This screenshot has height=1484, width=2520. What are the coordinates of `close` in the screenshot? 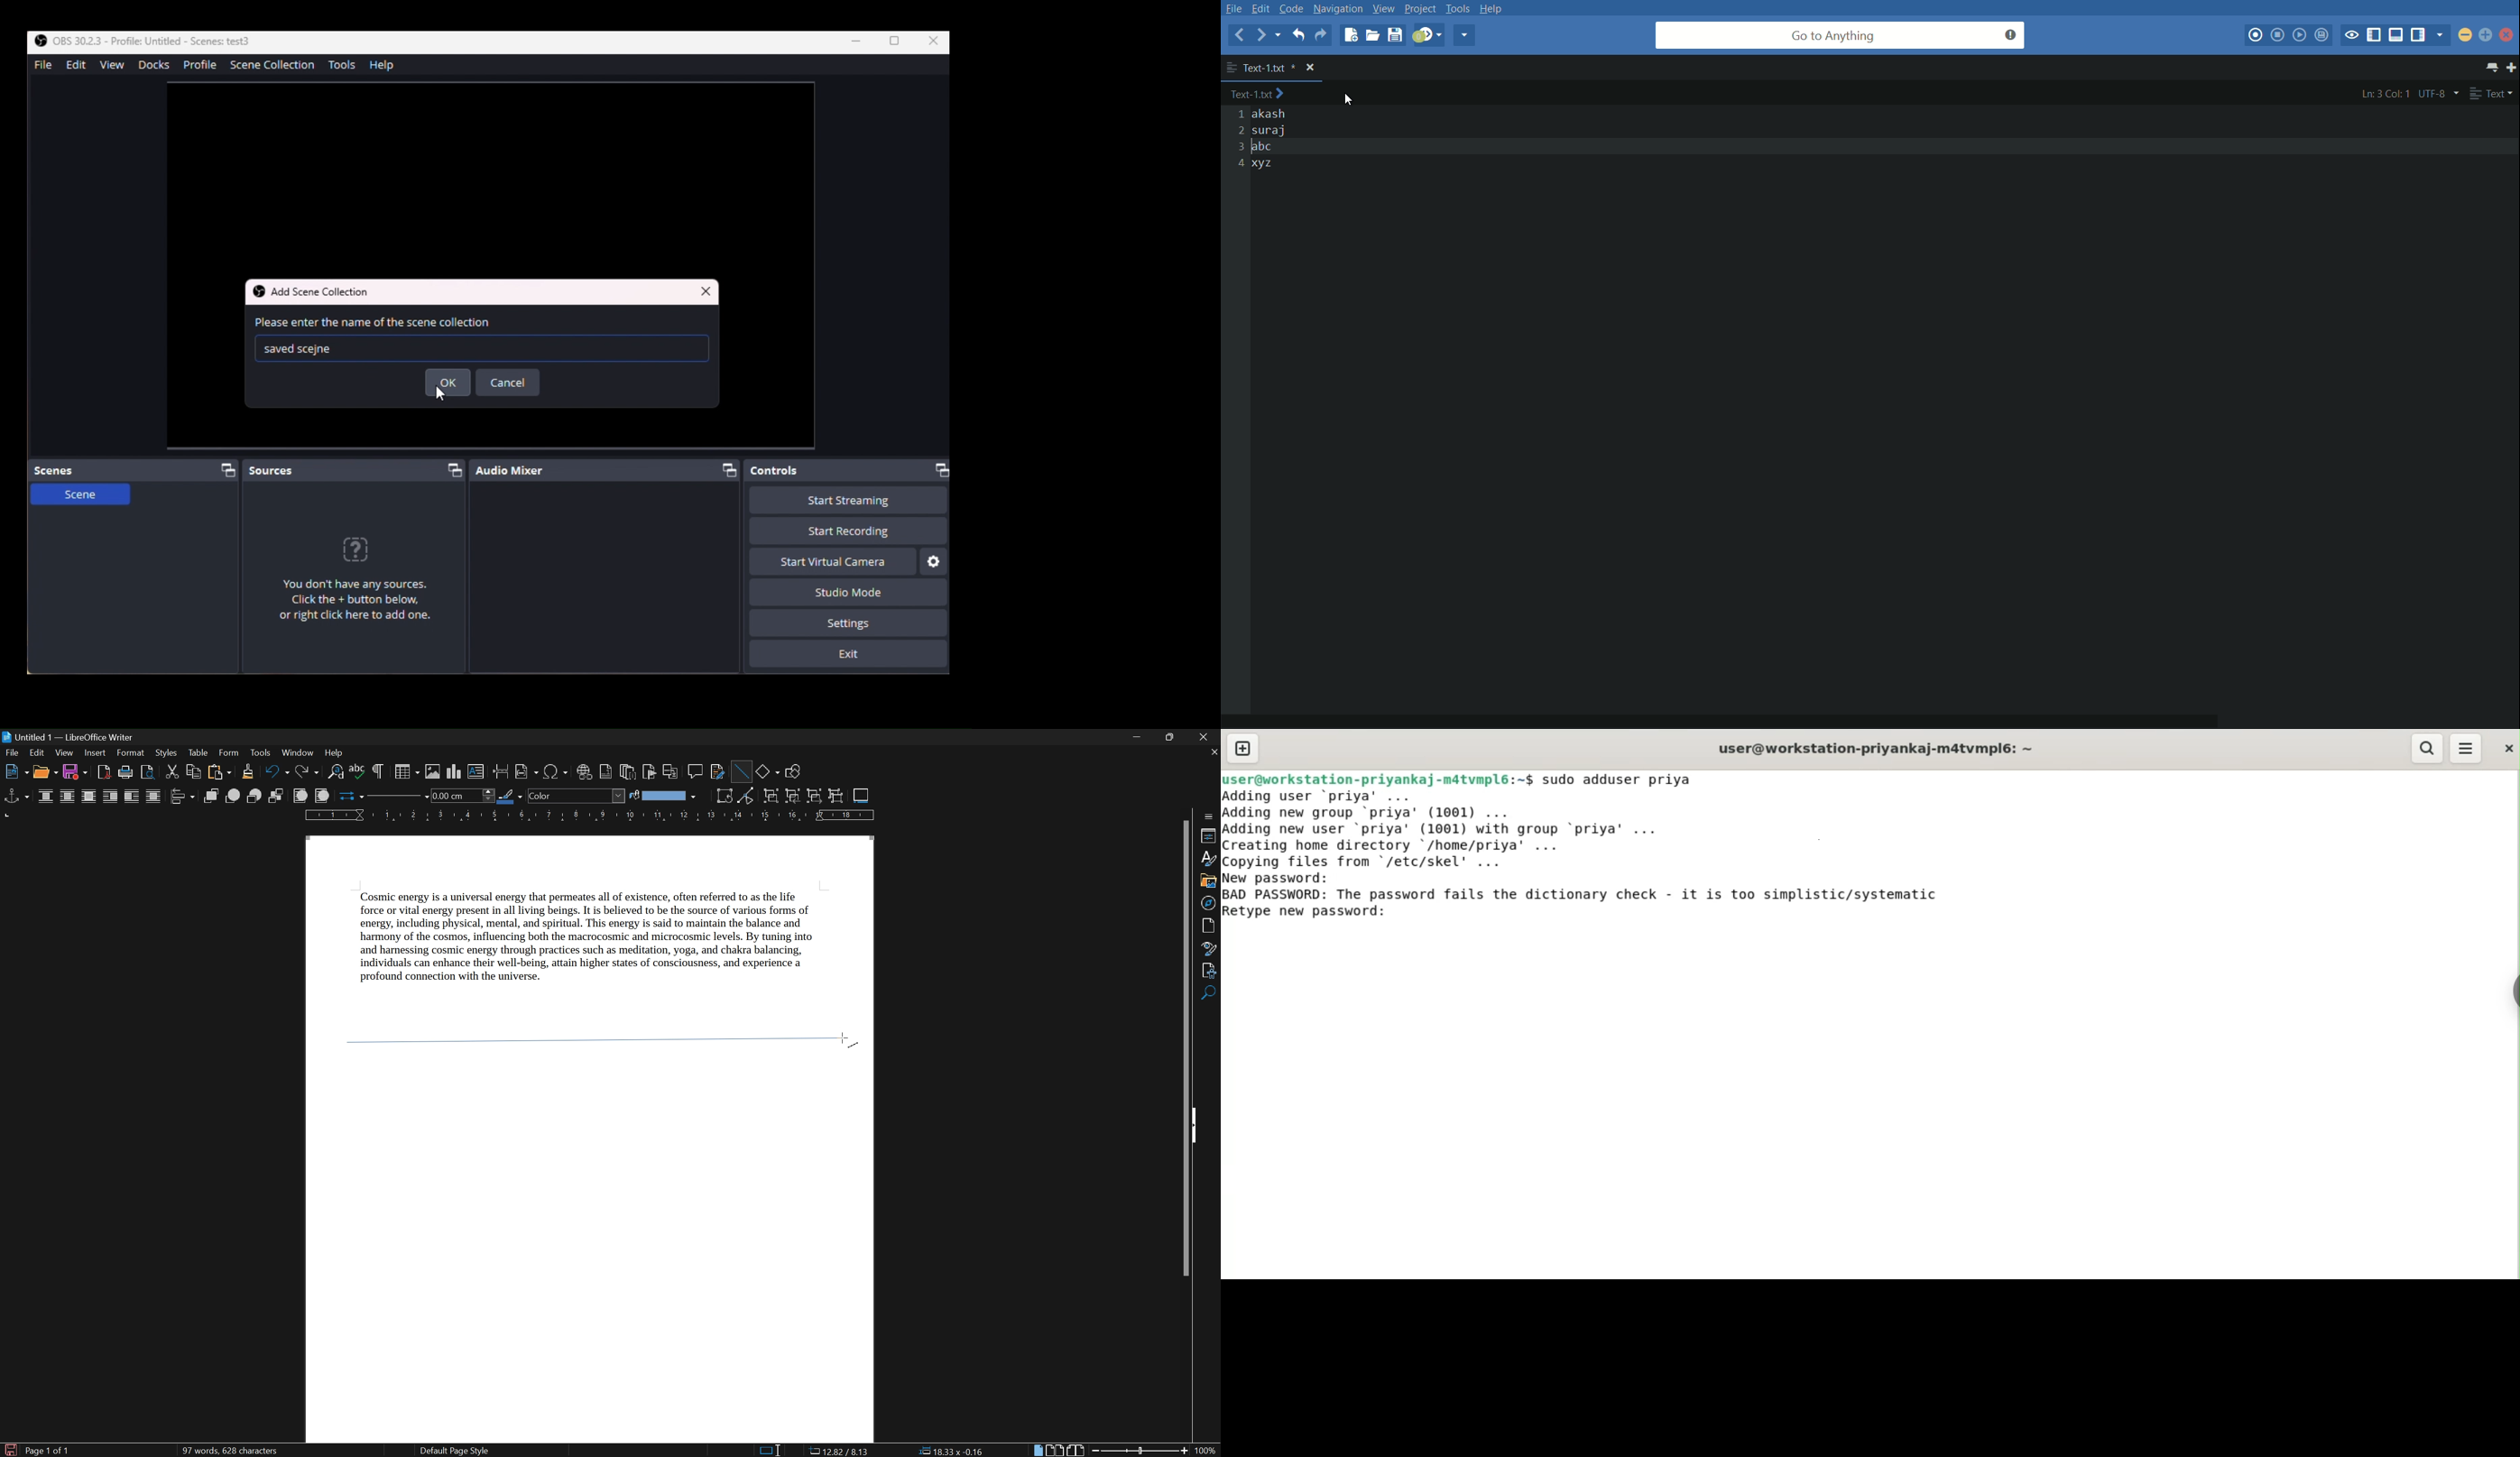 It's located at (2507, 748).